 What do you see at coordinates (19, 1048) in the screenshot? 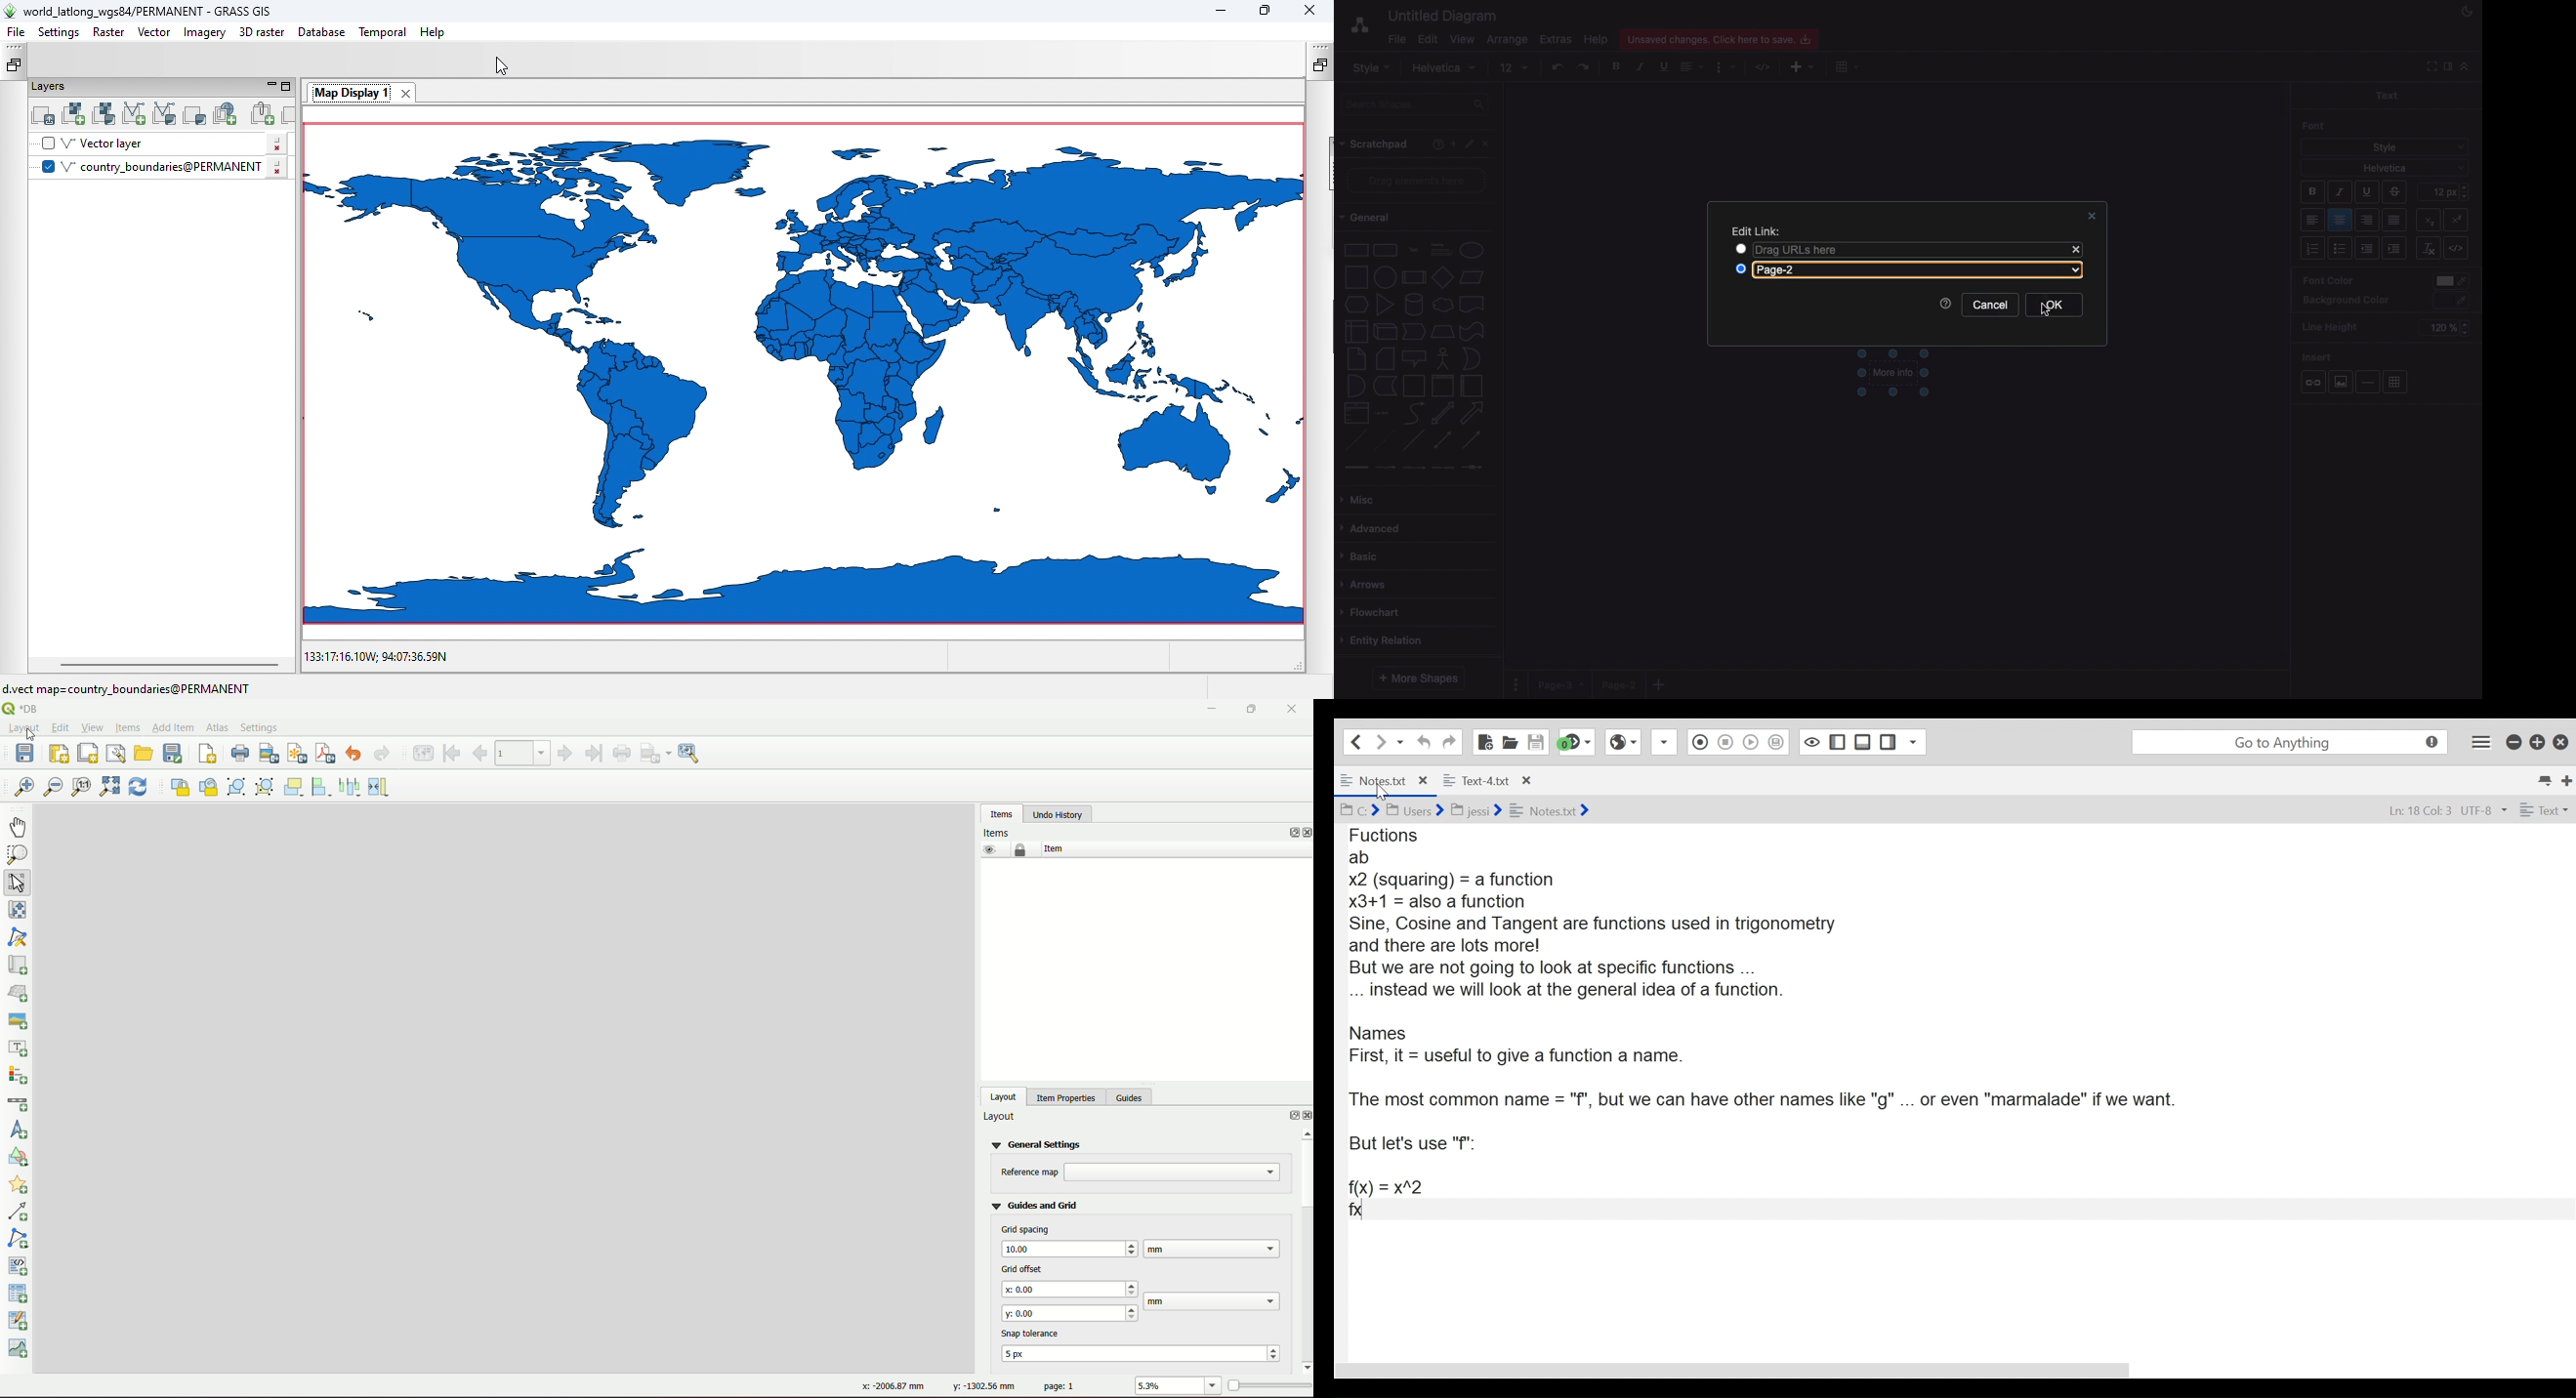
I see `add label` at bounding box center [19, 1048].